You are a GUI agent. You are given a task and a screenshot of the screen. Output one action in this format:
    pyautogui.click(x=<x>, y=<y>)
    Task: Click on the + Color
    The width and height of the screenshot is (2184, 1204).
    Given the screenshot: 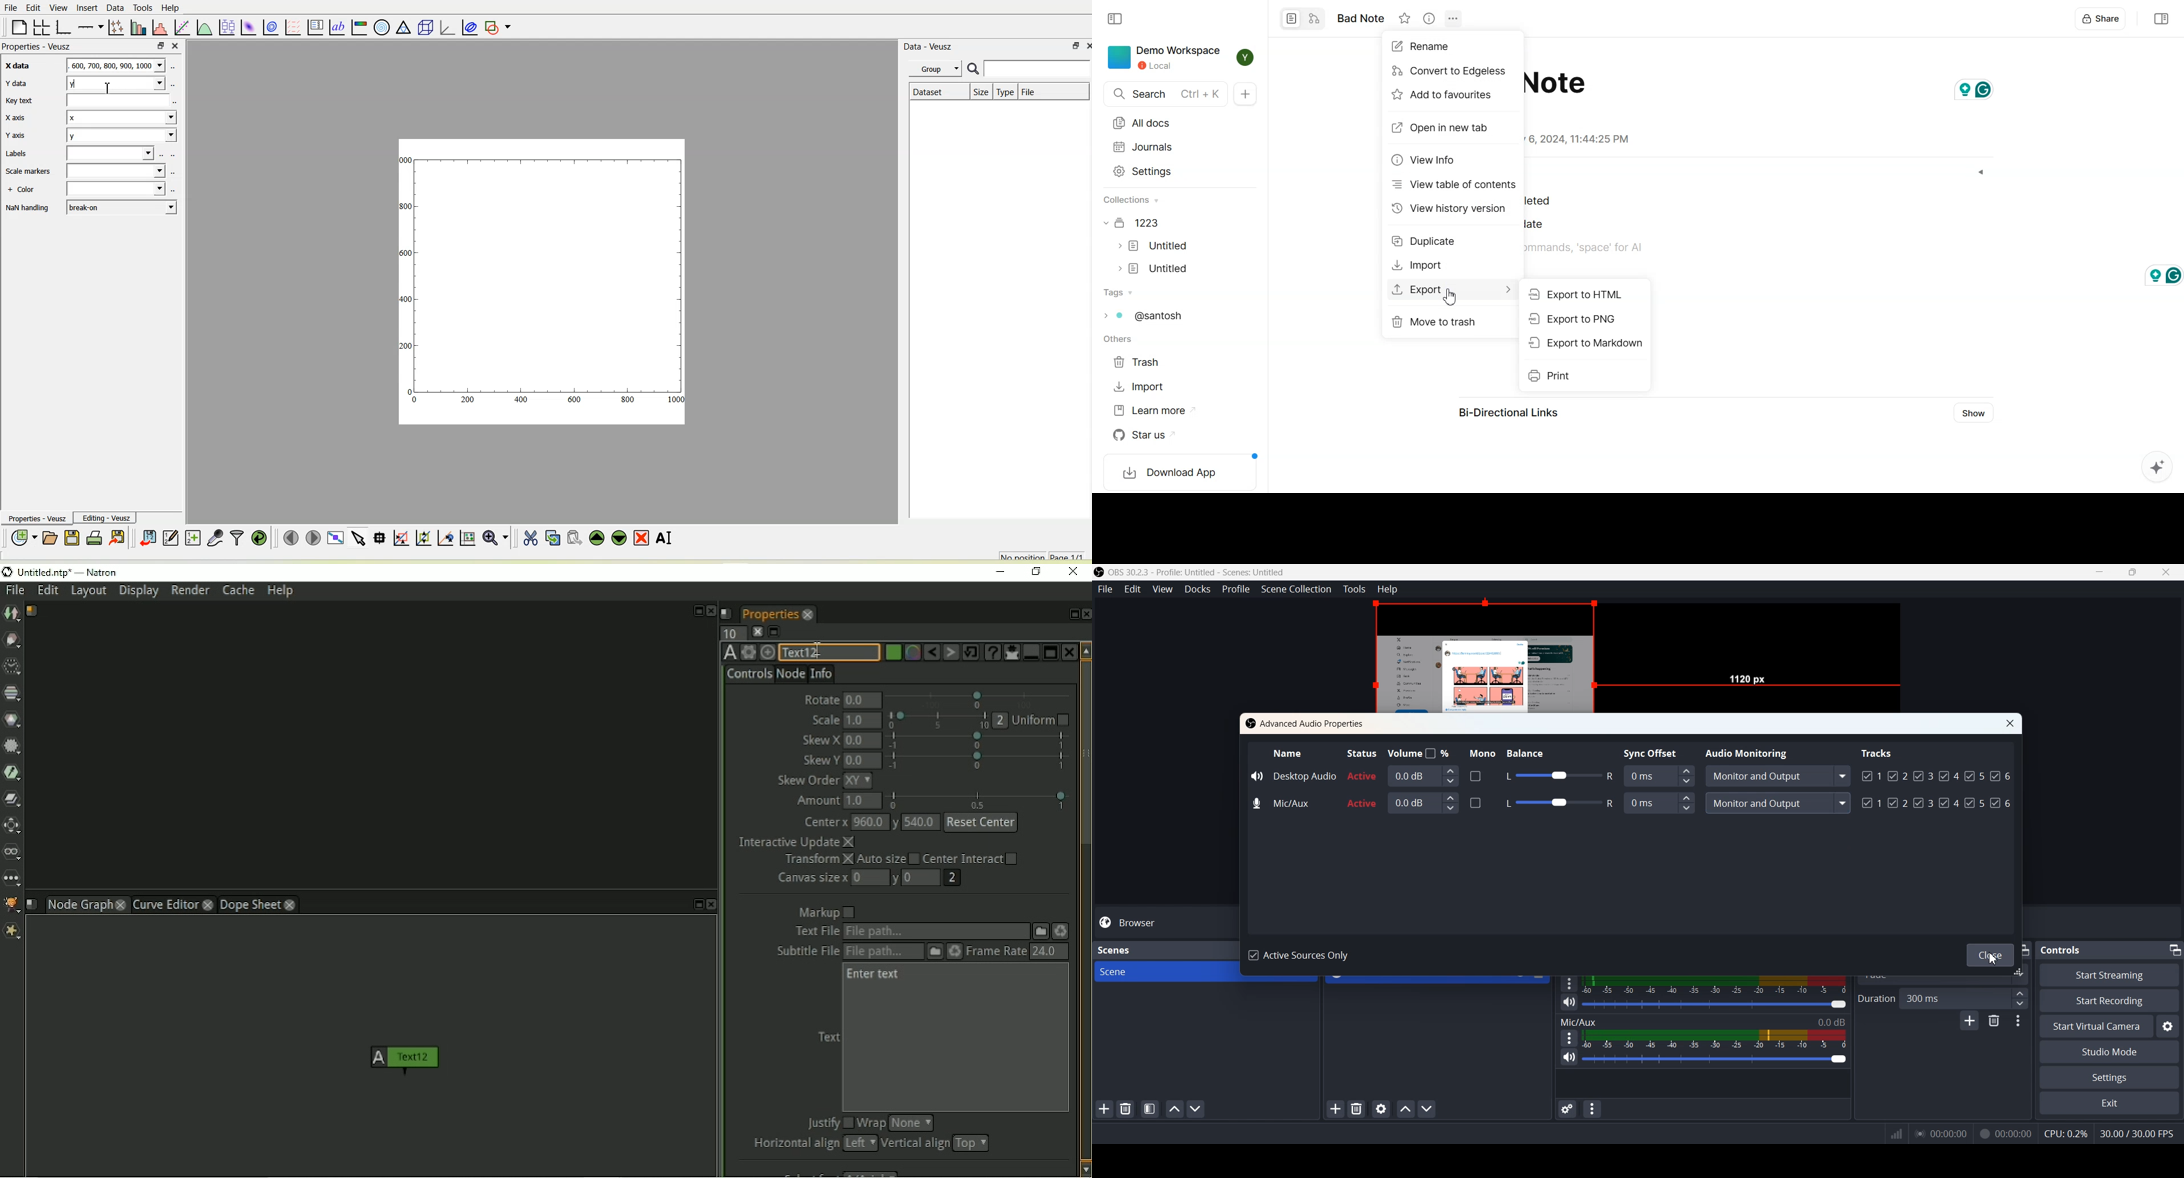 What is the action you would take?
    pyautogui.click(x=21, y=190)
    